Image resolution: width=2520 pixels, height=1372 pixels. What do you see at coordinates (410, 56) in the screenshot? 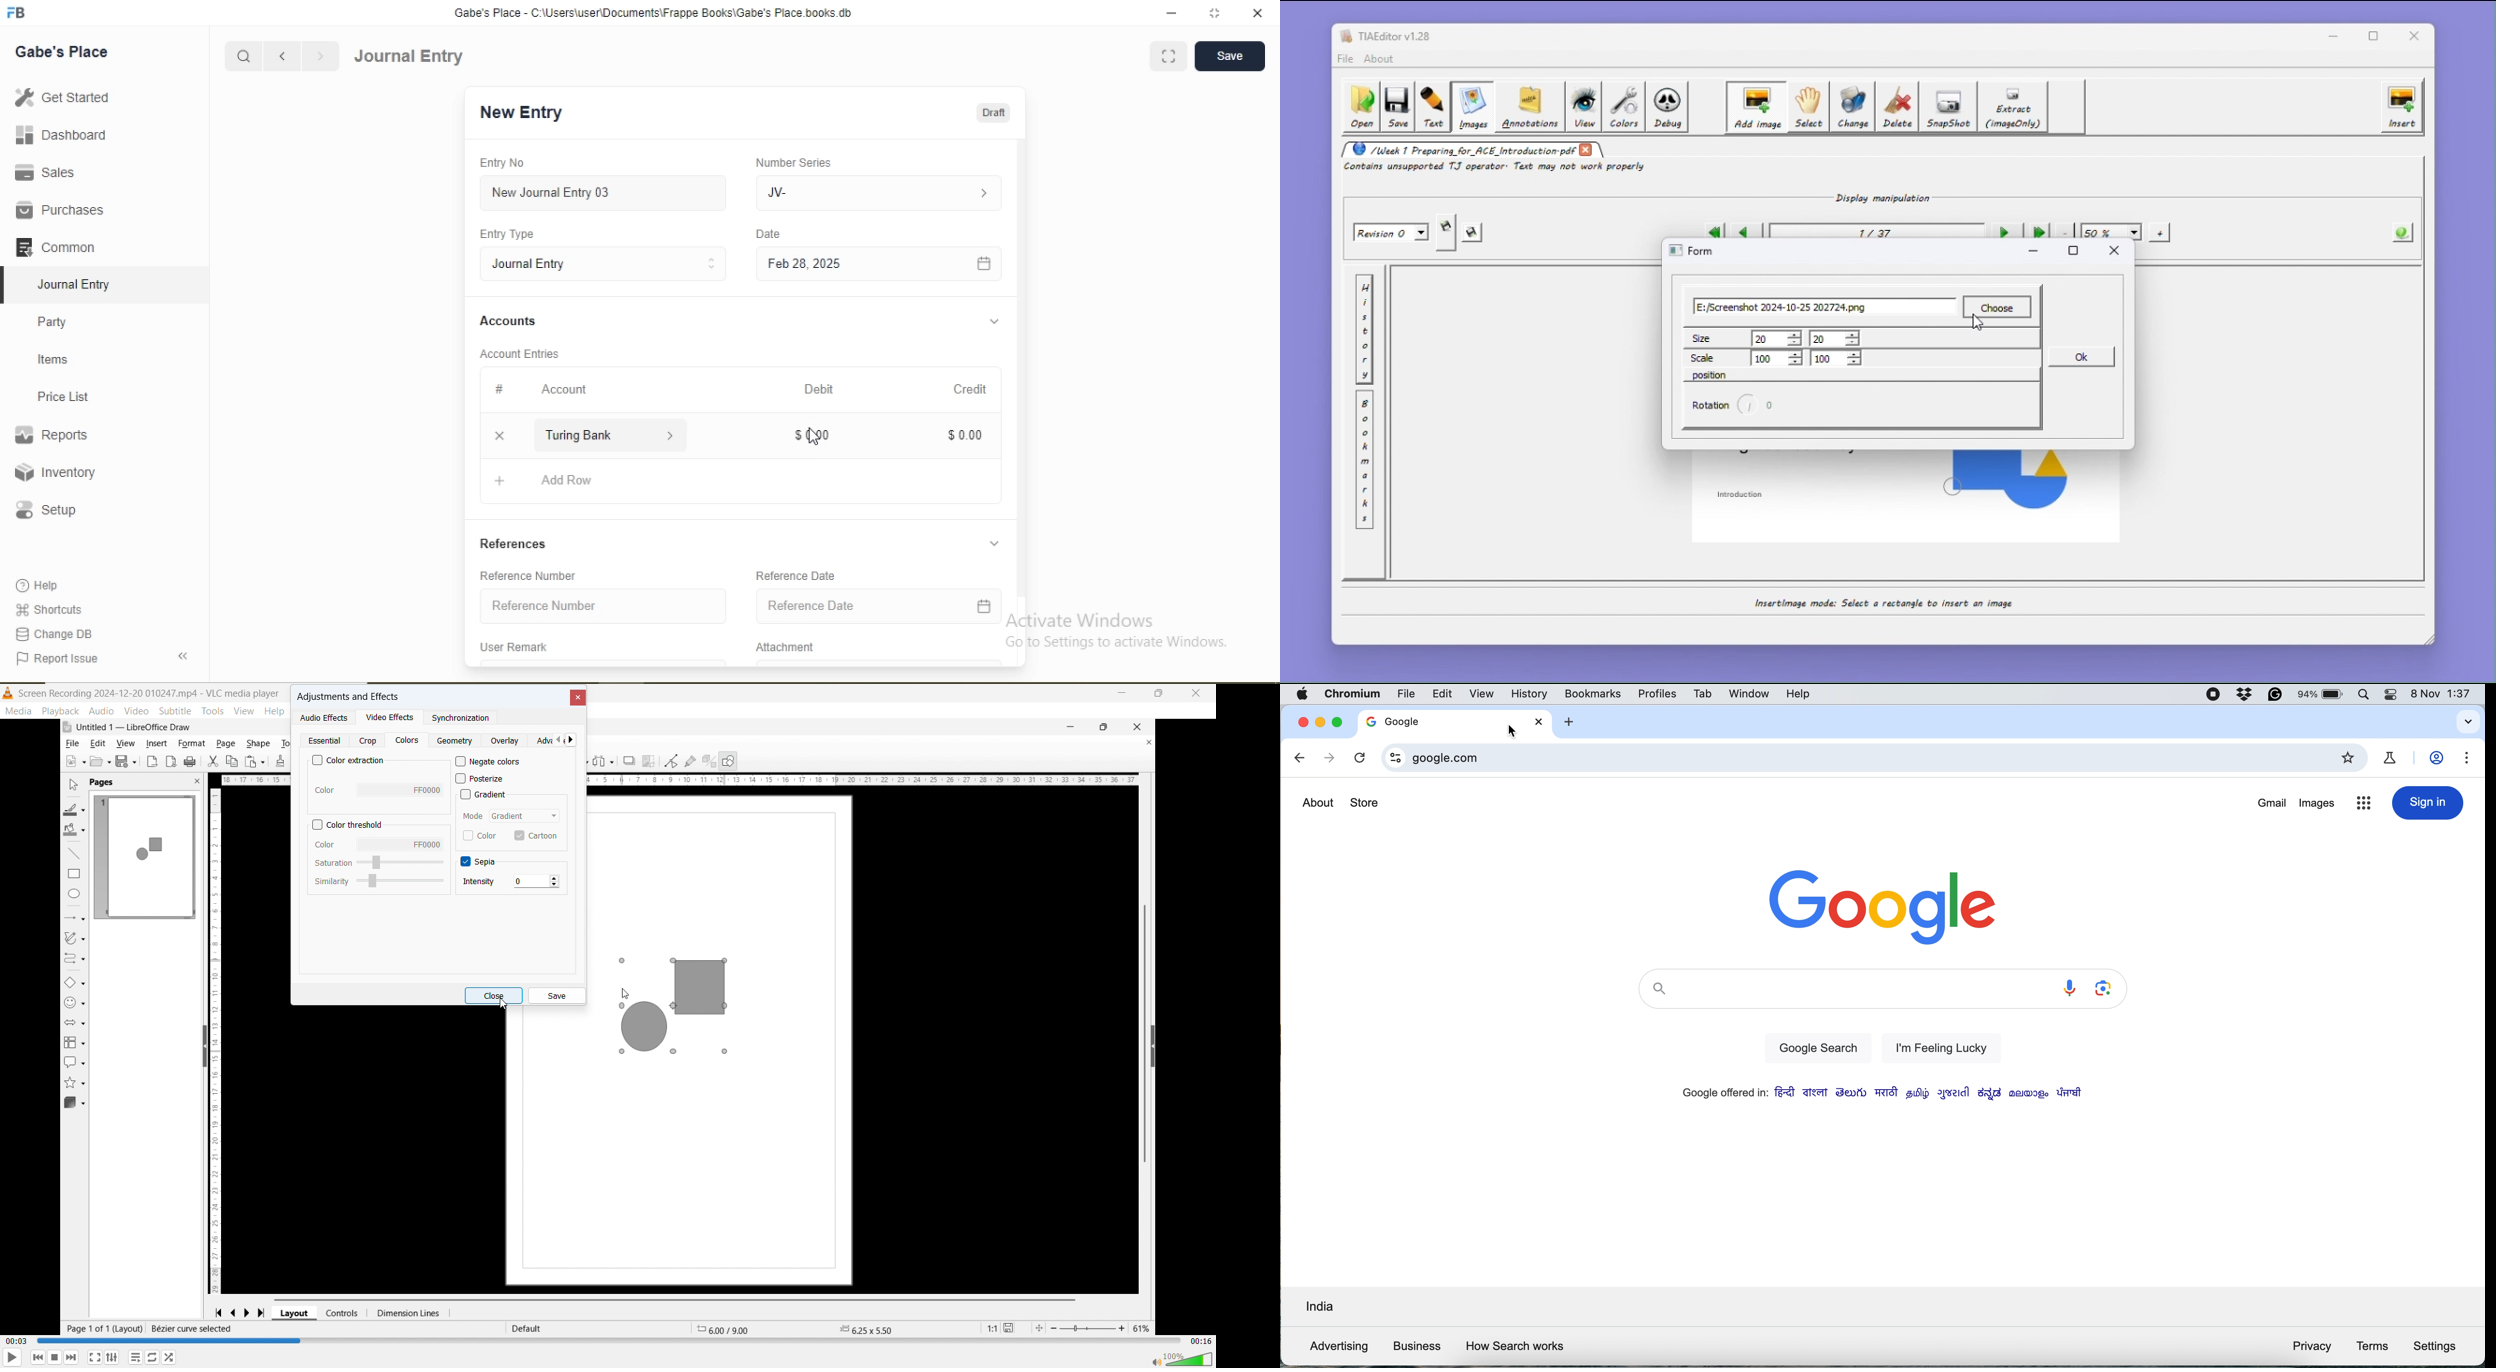
I see `Journal Entry` at bounding box center [410, 56].